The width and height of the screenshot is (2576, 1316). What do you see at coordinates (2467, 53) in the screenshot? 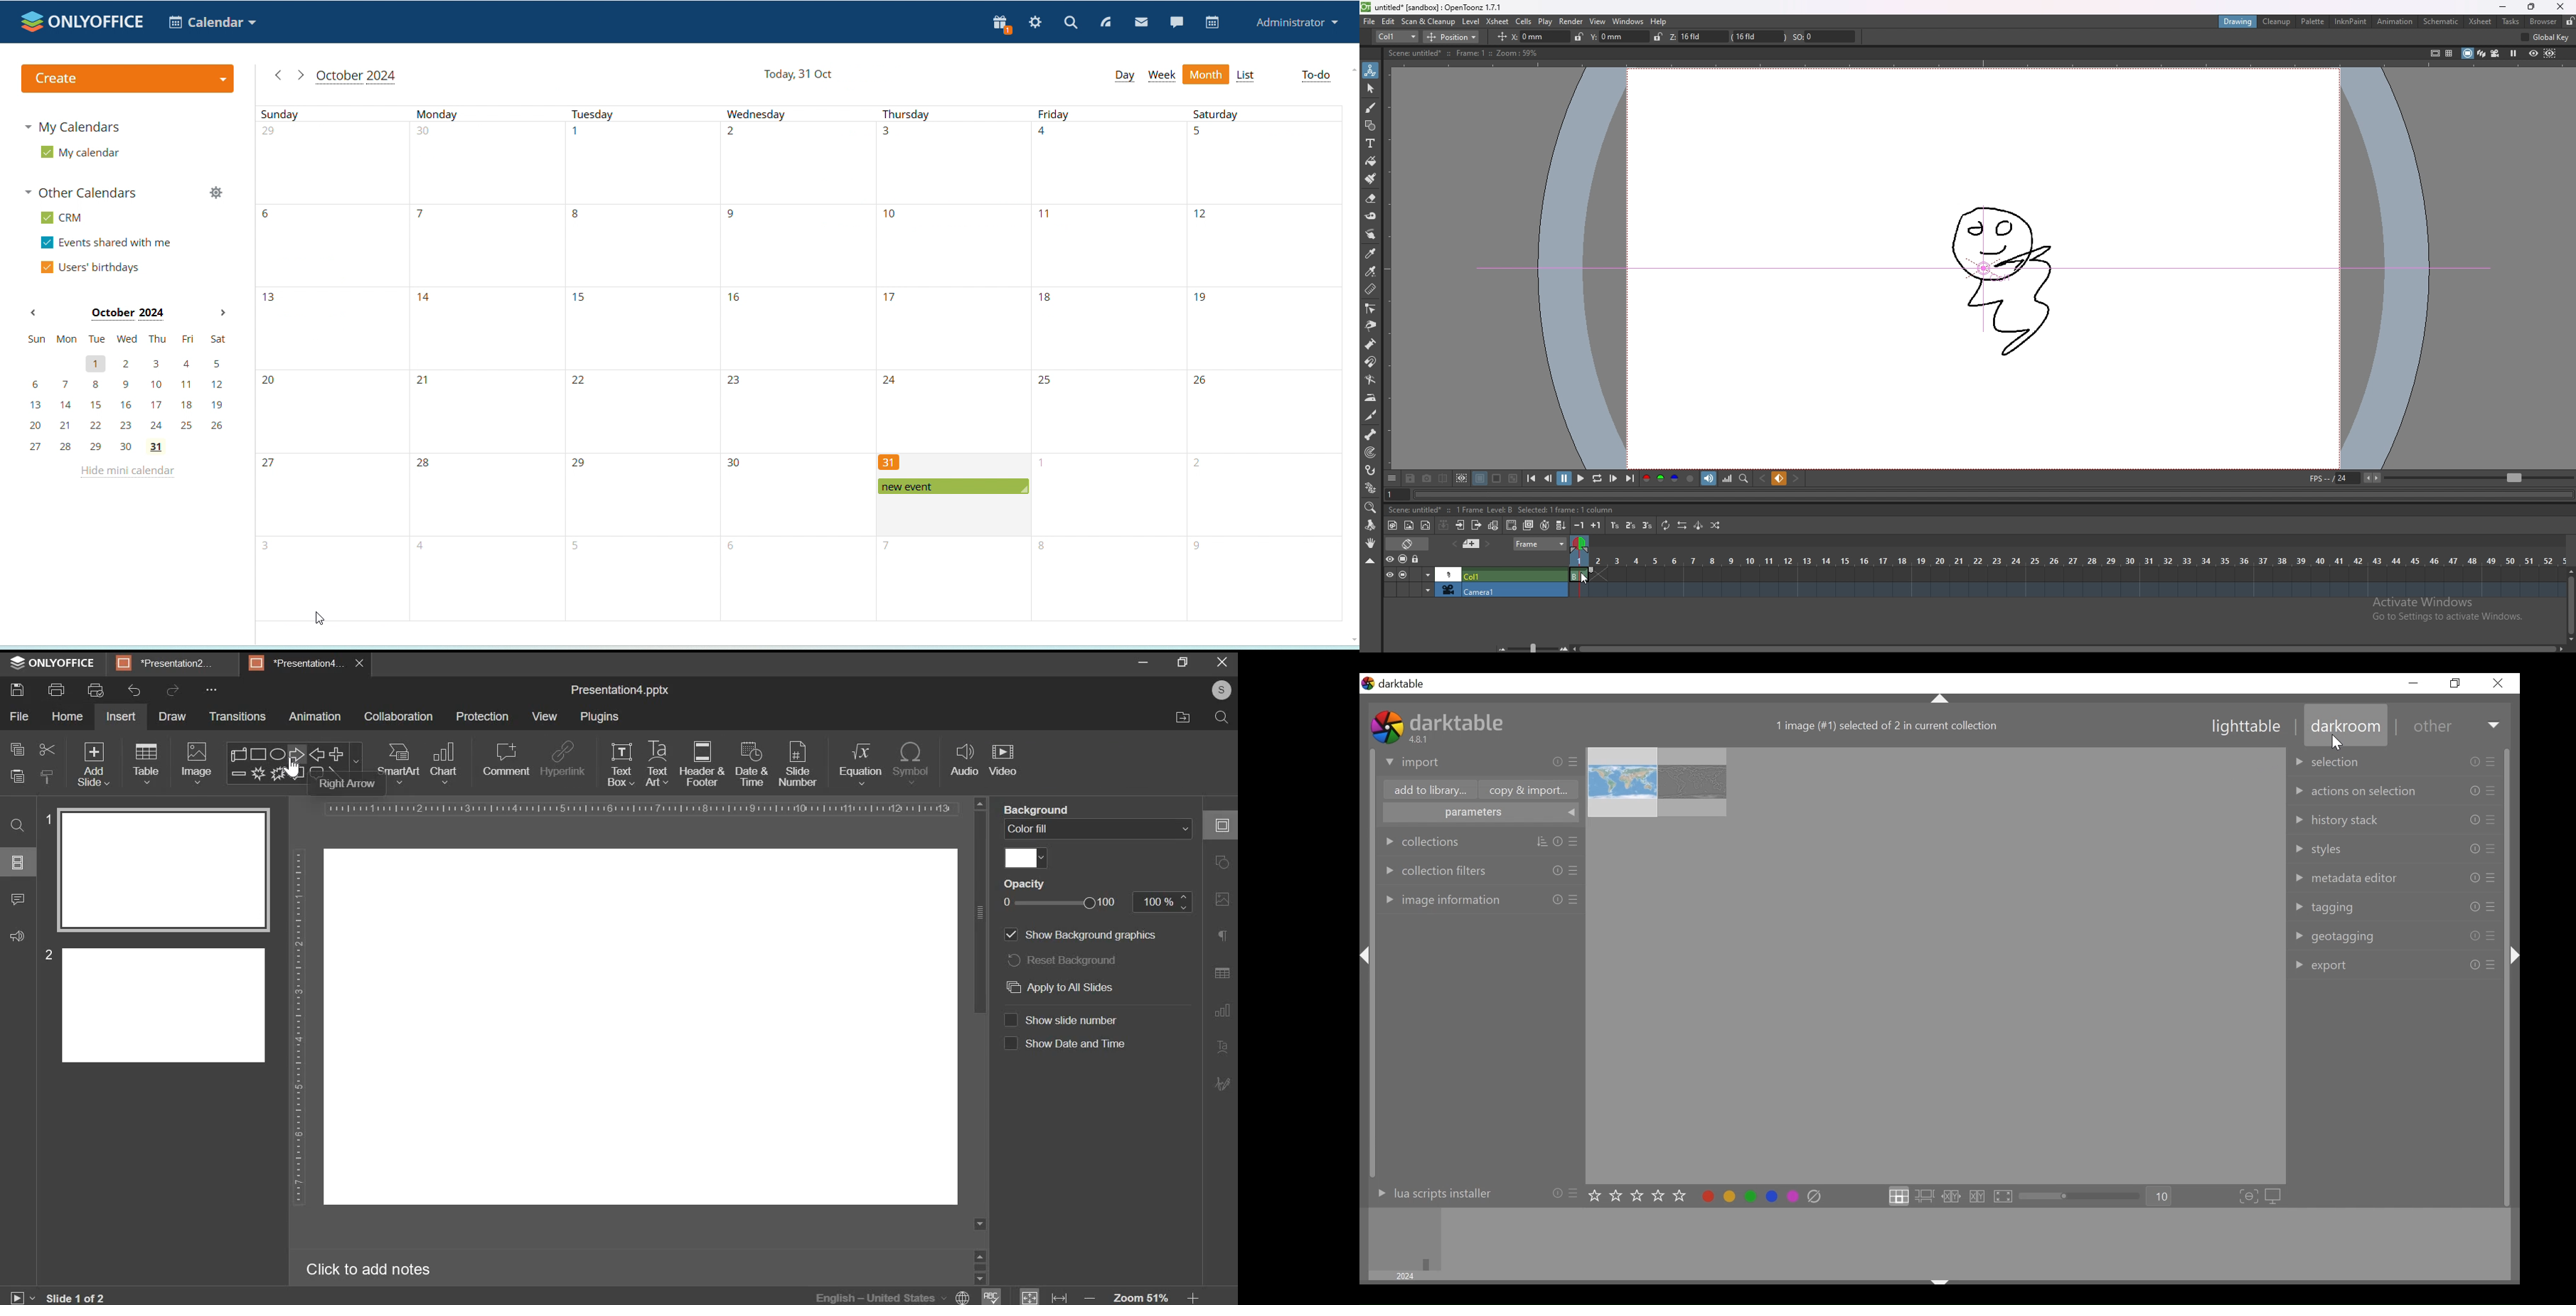
I see `camera stand view` at bounding box center [2467, 53].